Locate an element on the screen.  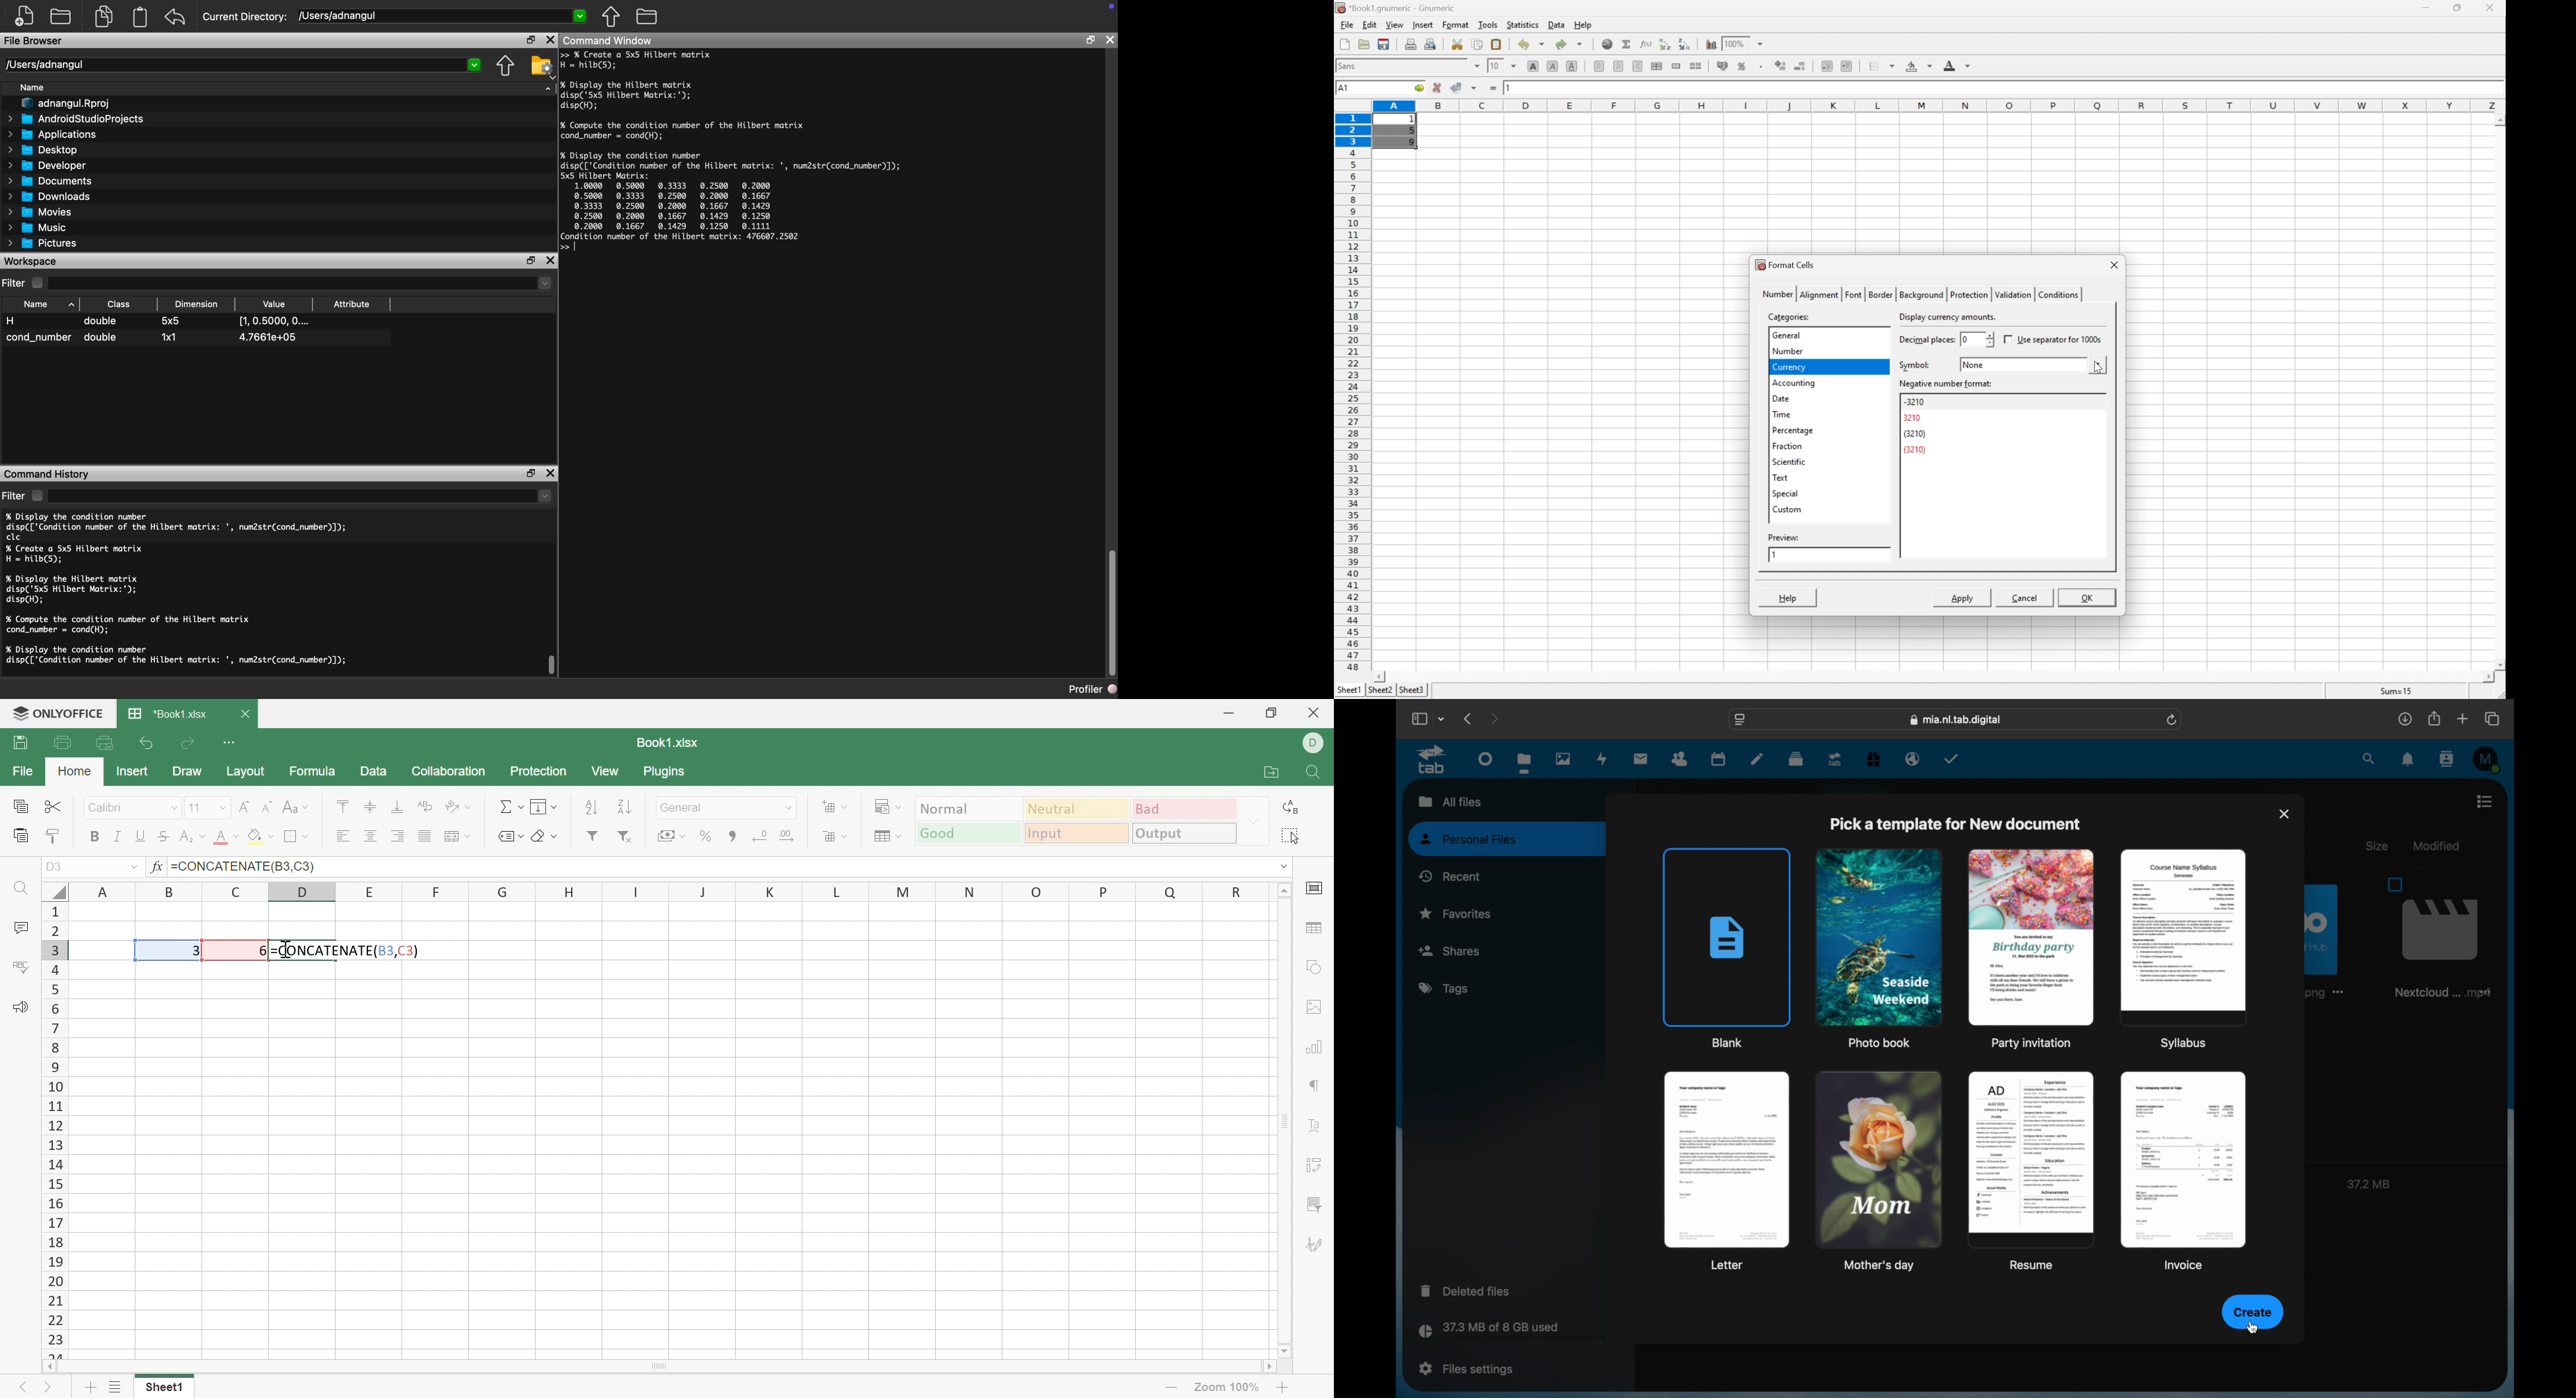
italic is located at coordinates (1554, 65).